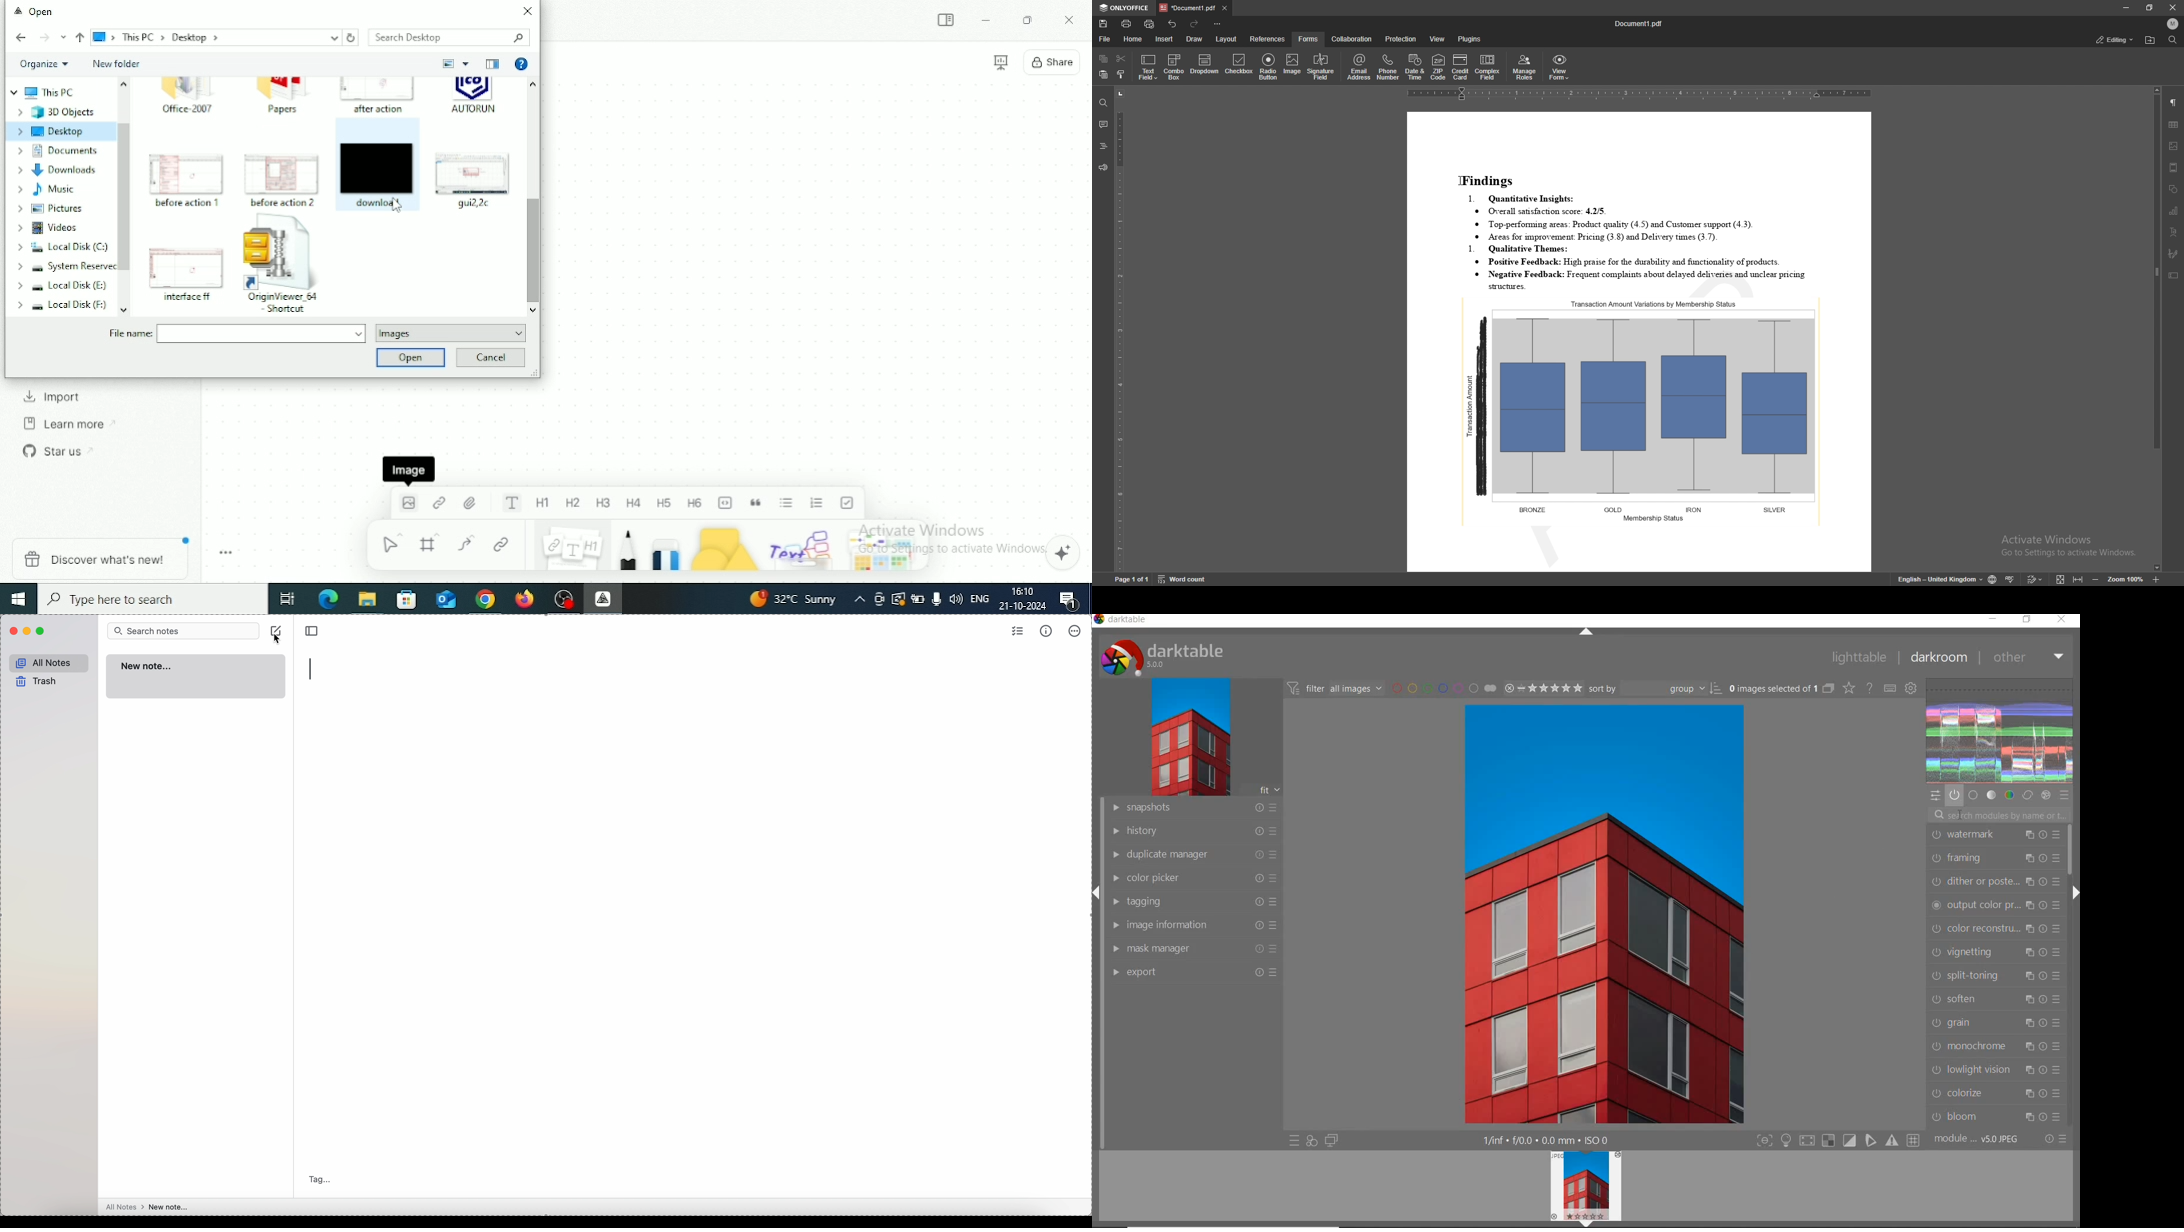 This screenshot has width=2184, height=1232. What do you see at coordinates (1076, 631) in the screenshot?
I see `more options` at bounding box center [1076, 631].